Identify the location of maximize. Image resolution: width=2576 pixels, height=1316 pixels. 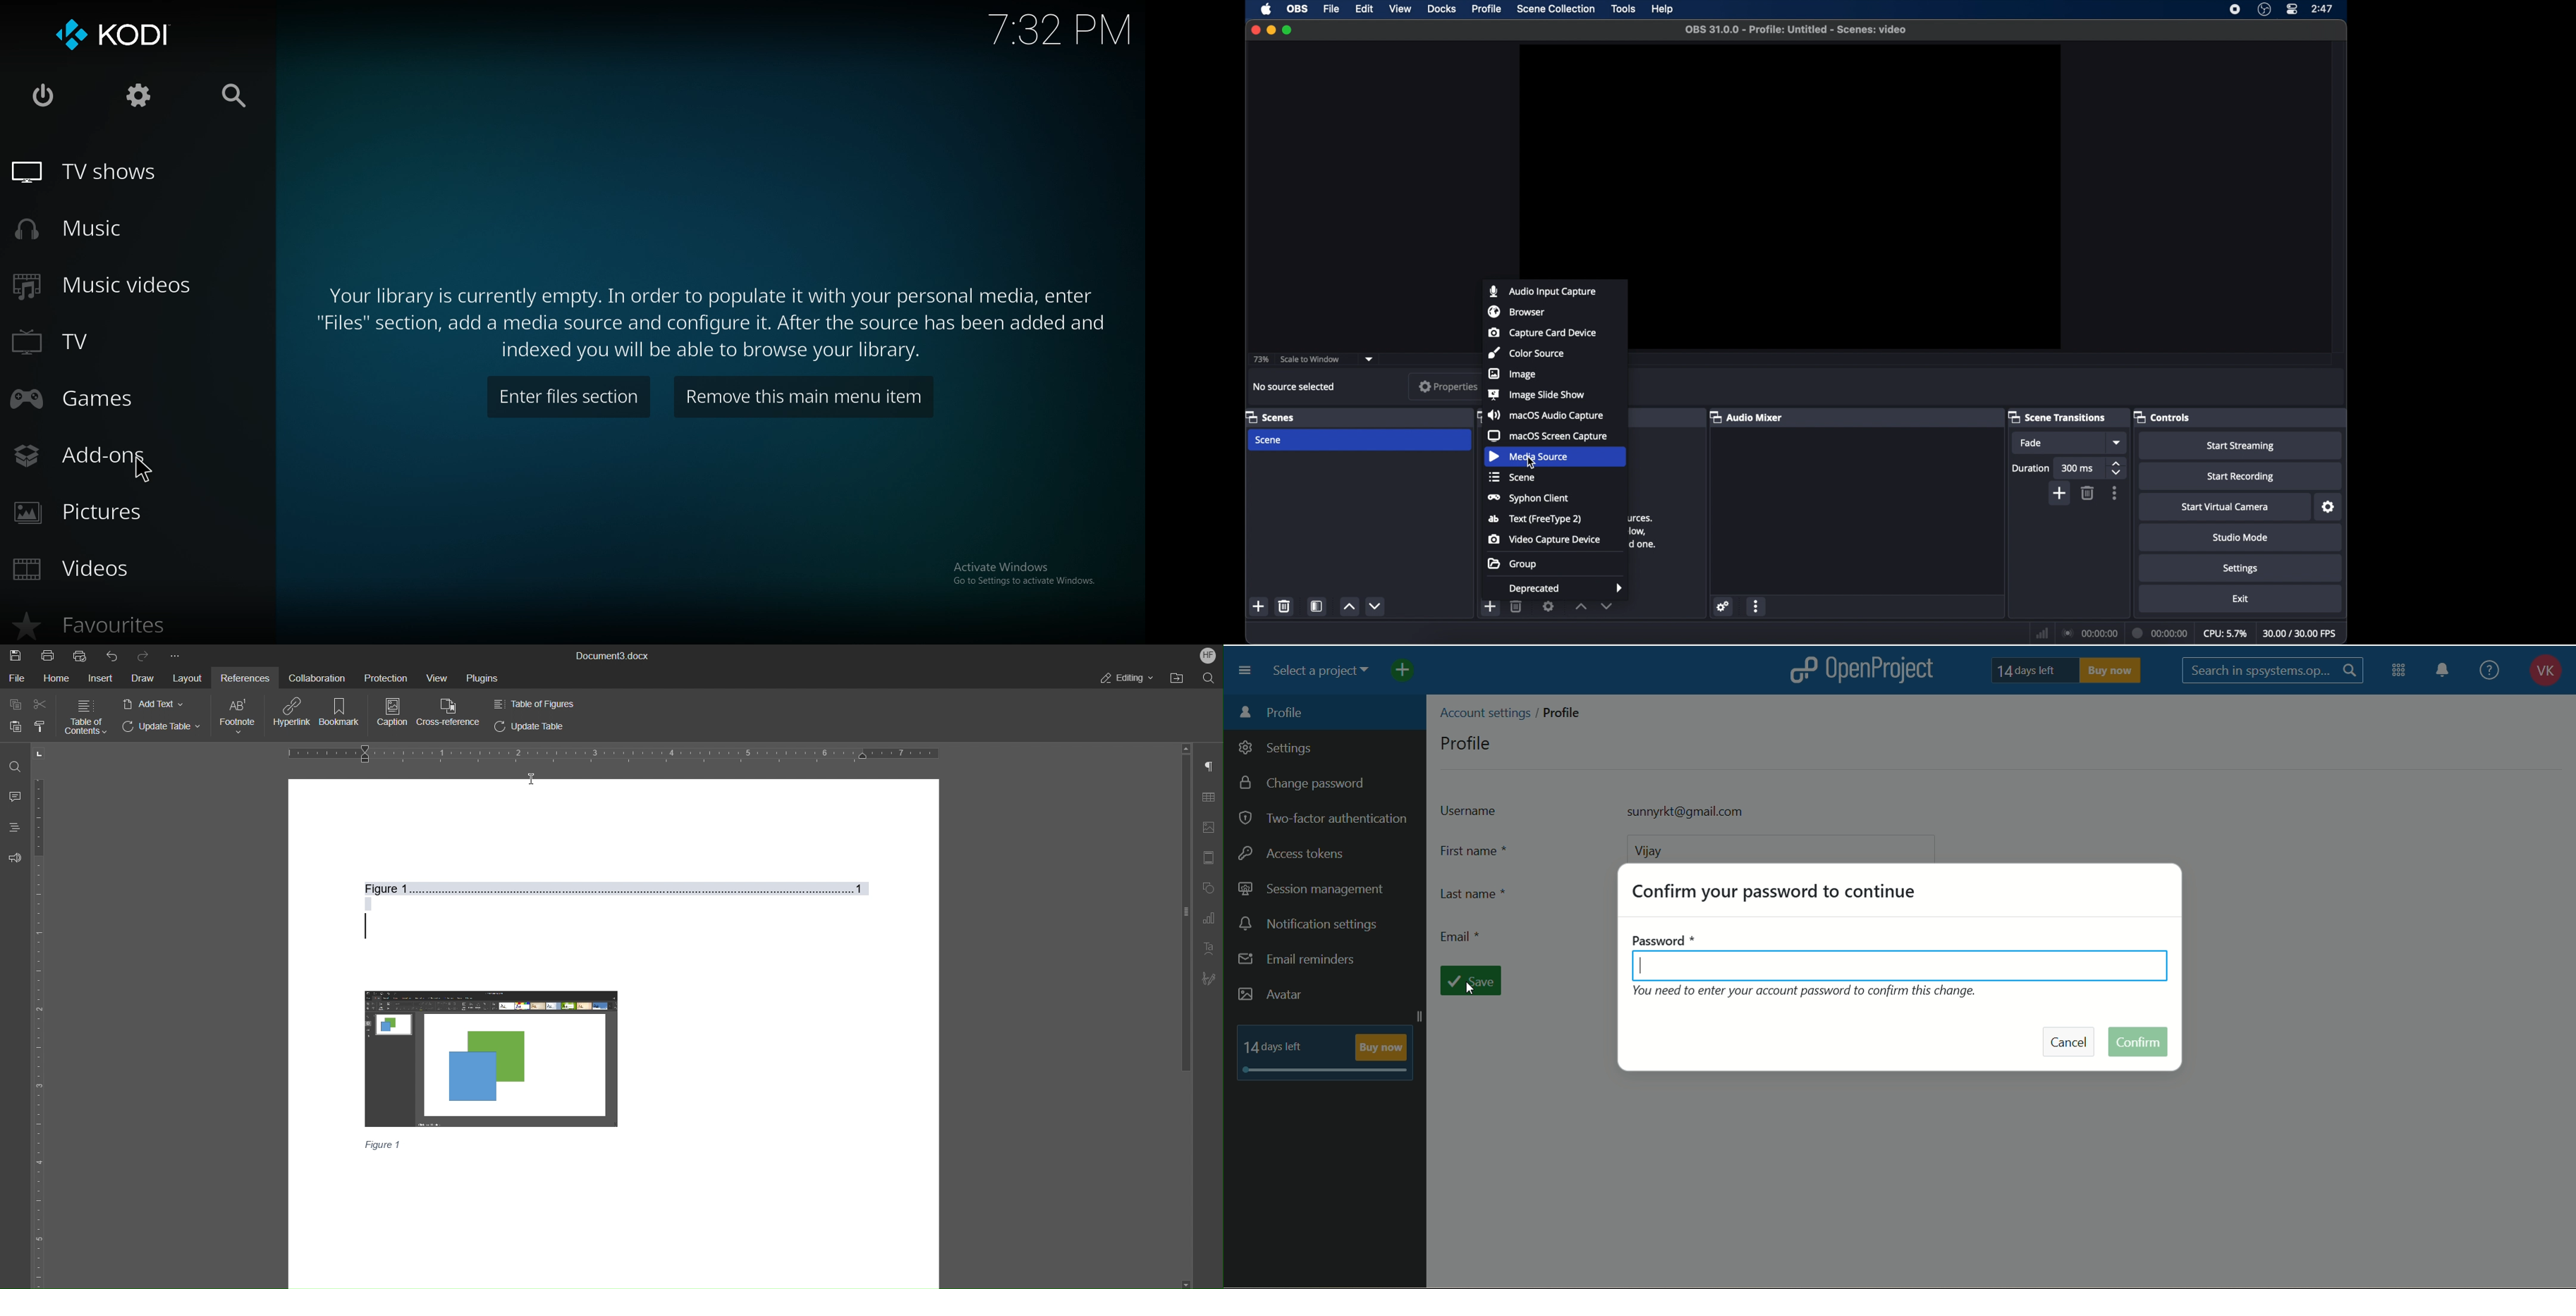
(1288, 30).